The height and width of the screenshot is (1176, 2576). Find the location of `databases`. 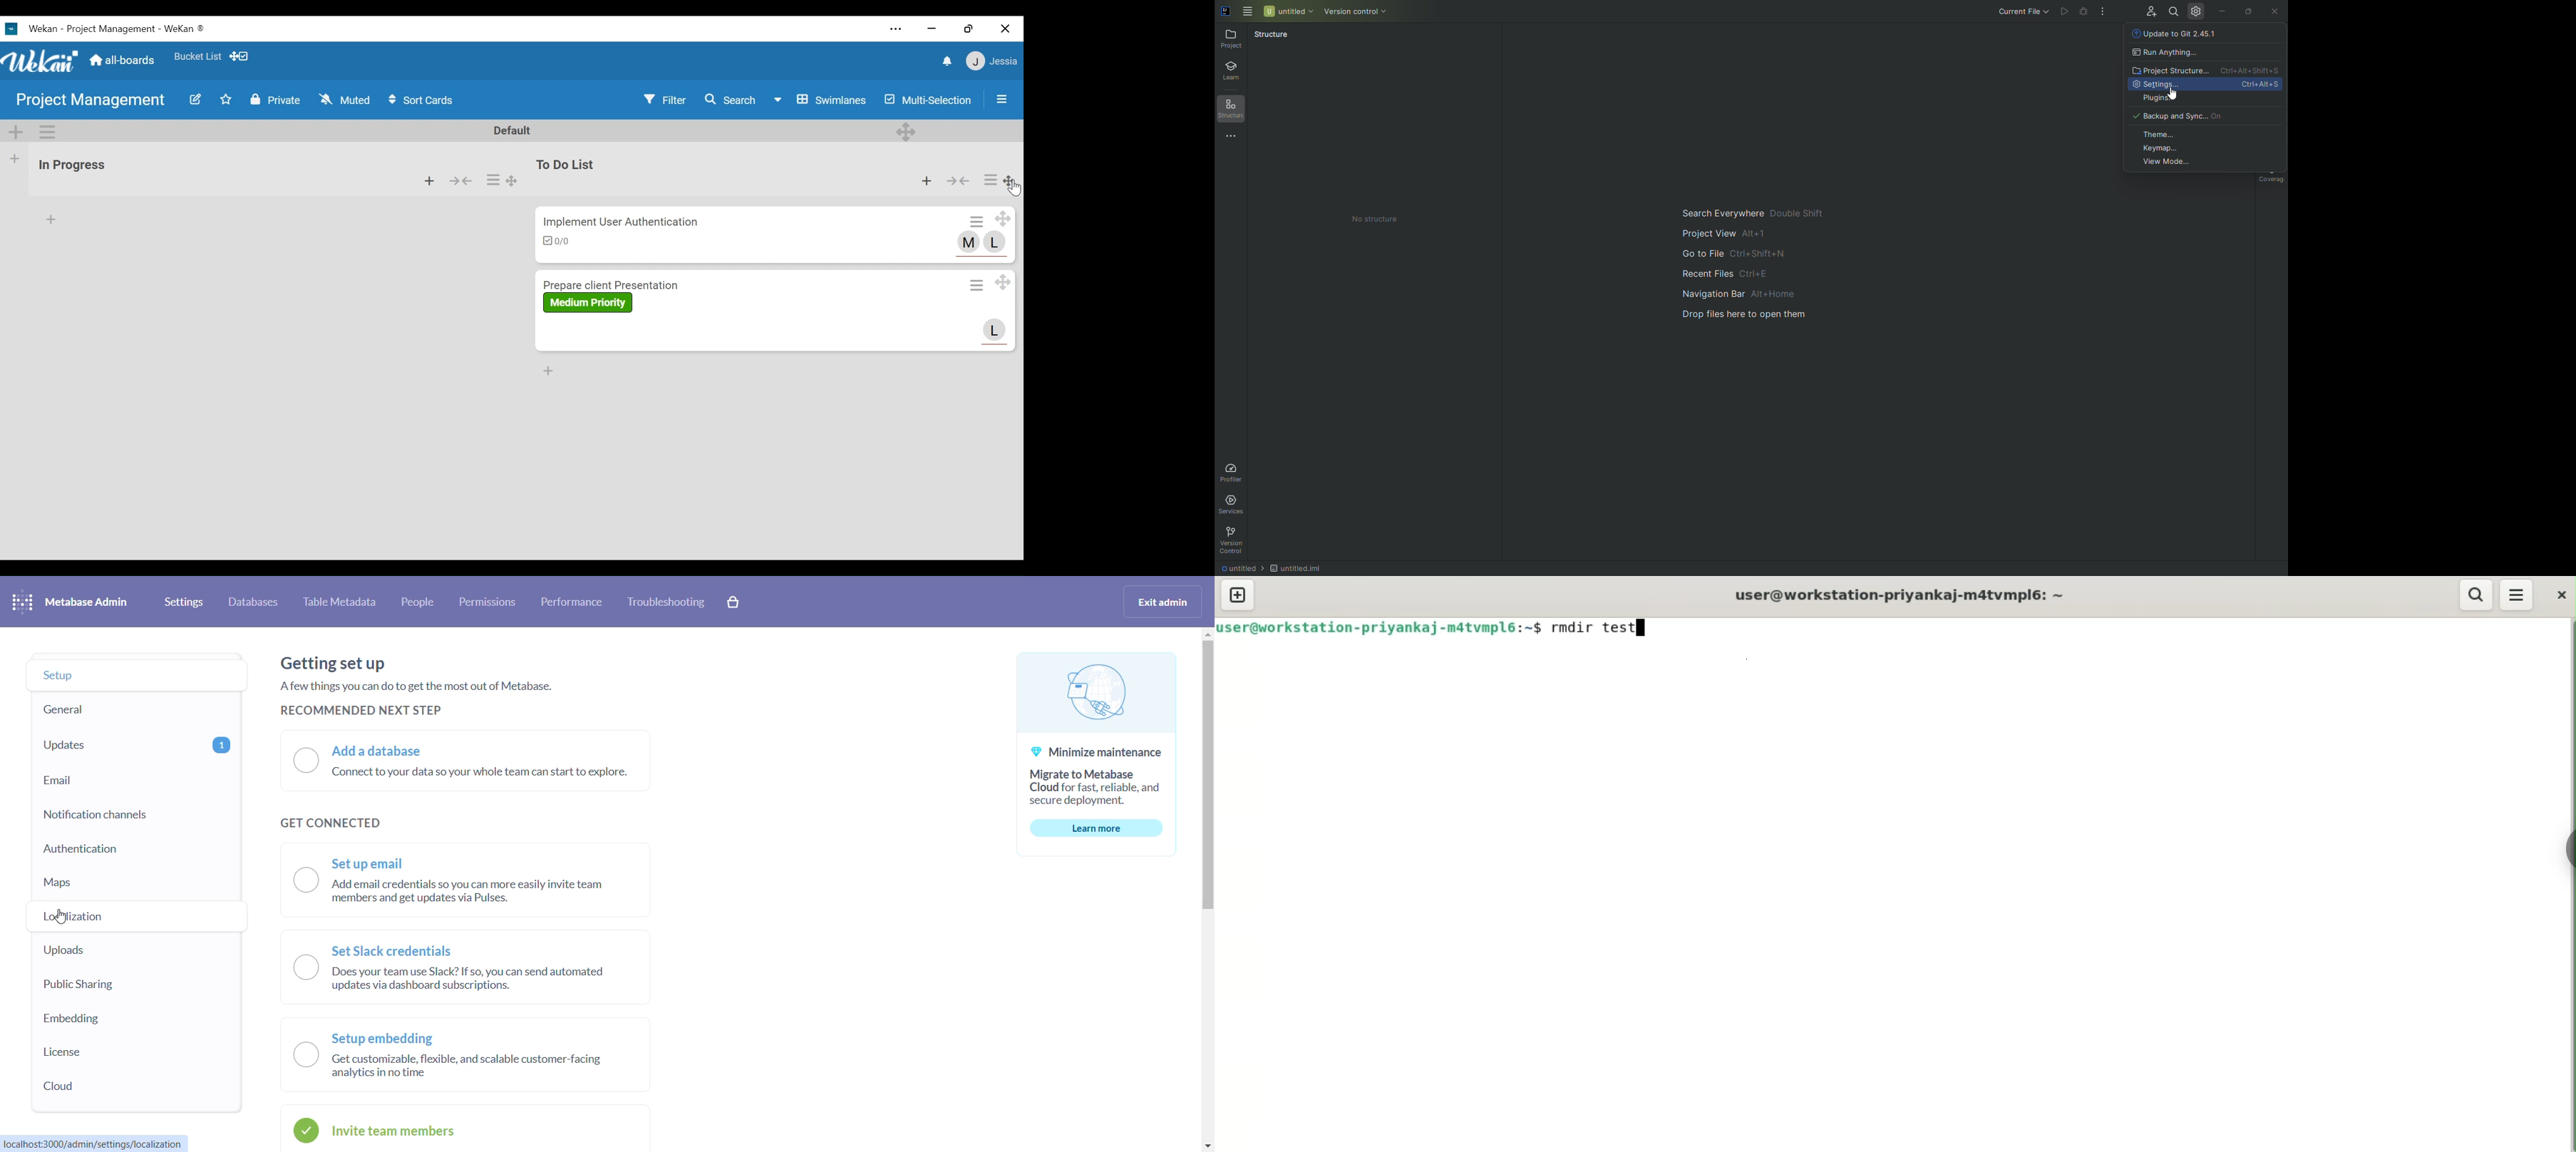

databases is located at coordinates (252, 601).